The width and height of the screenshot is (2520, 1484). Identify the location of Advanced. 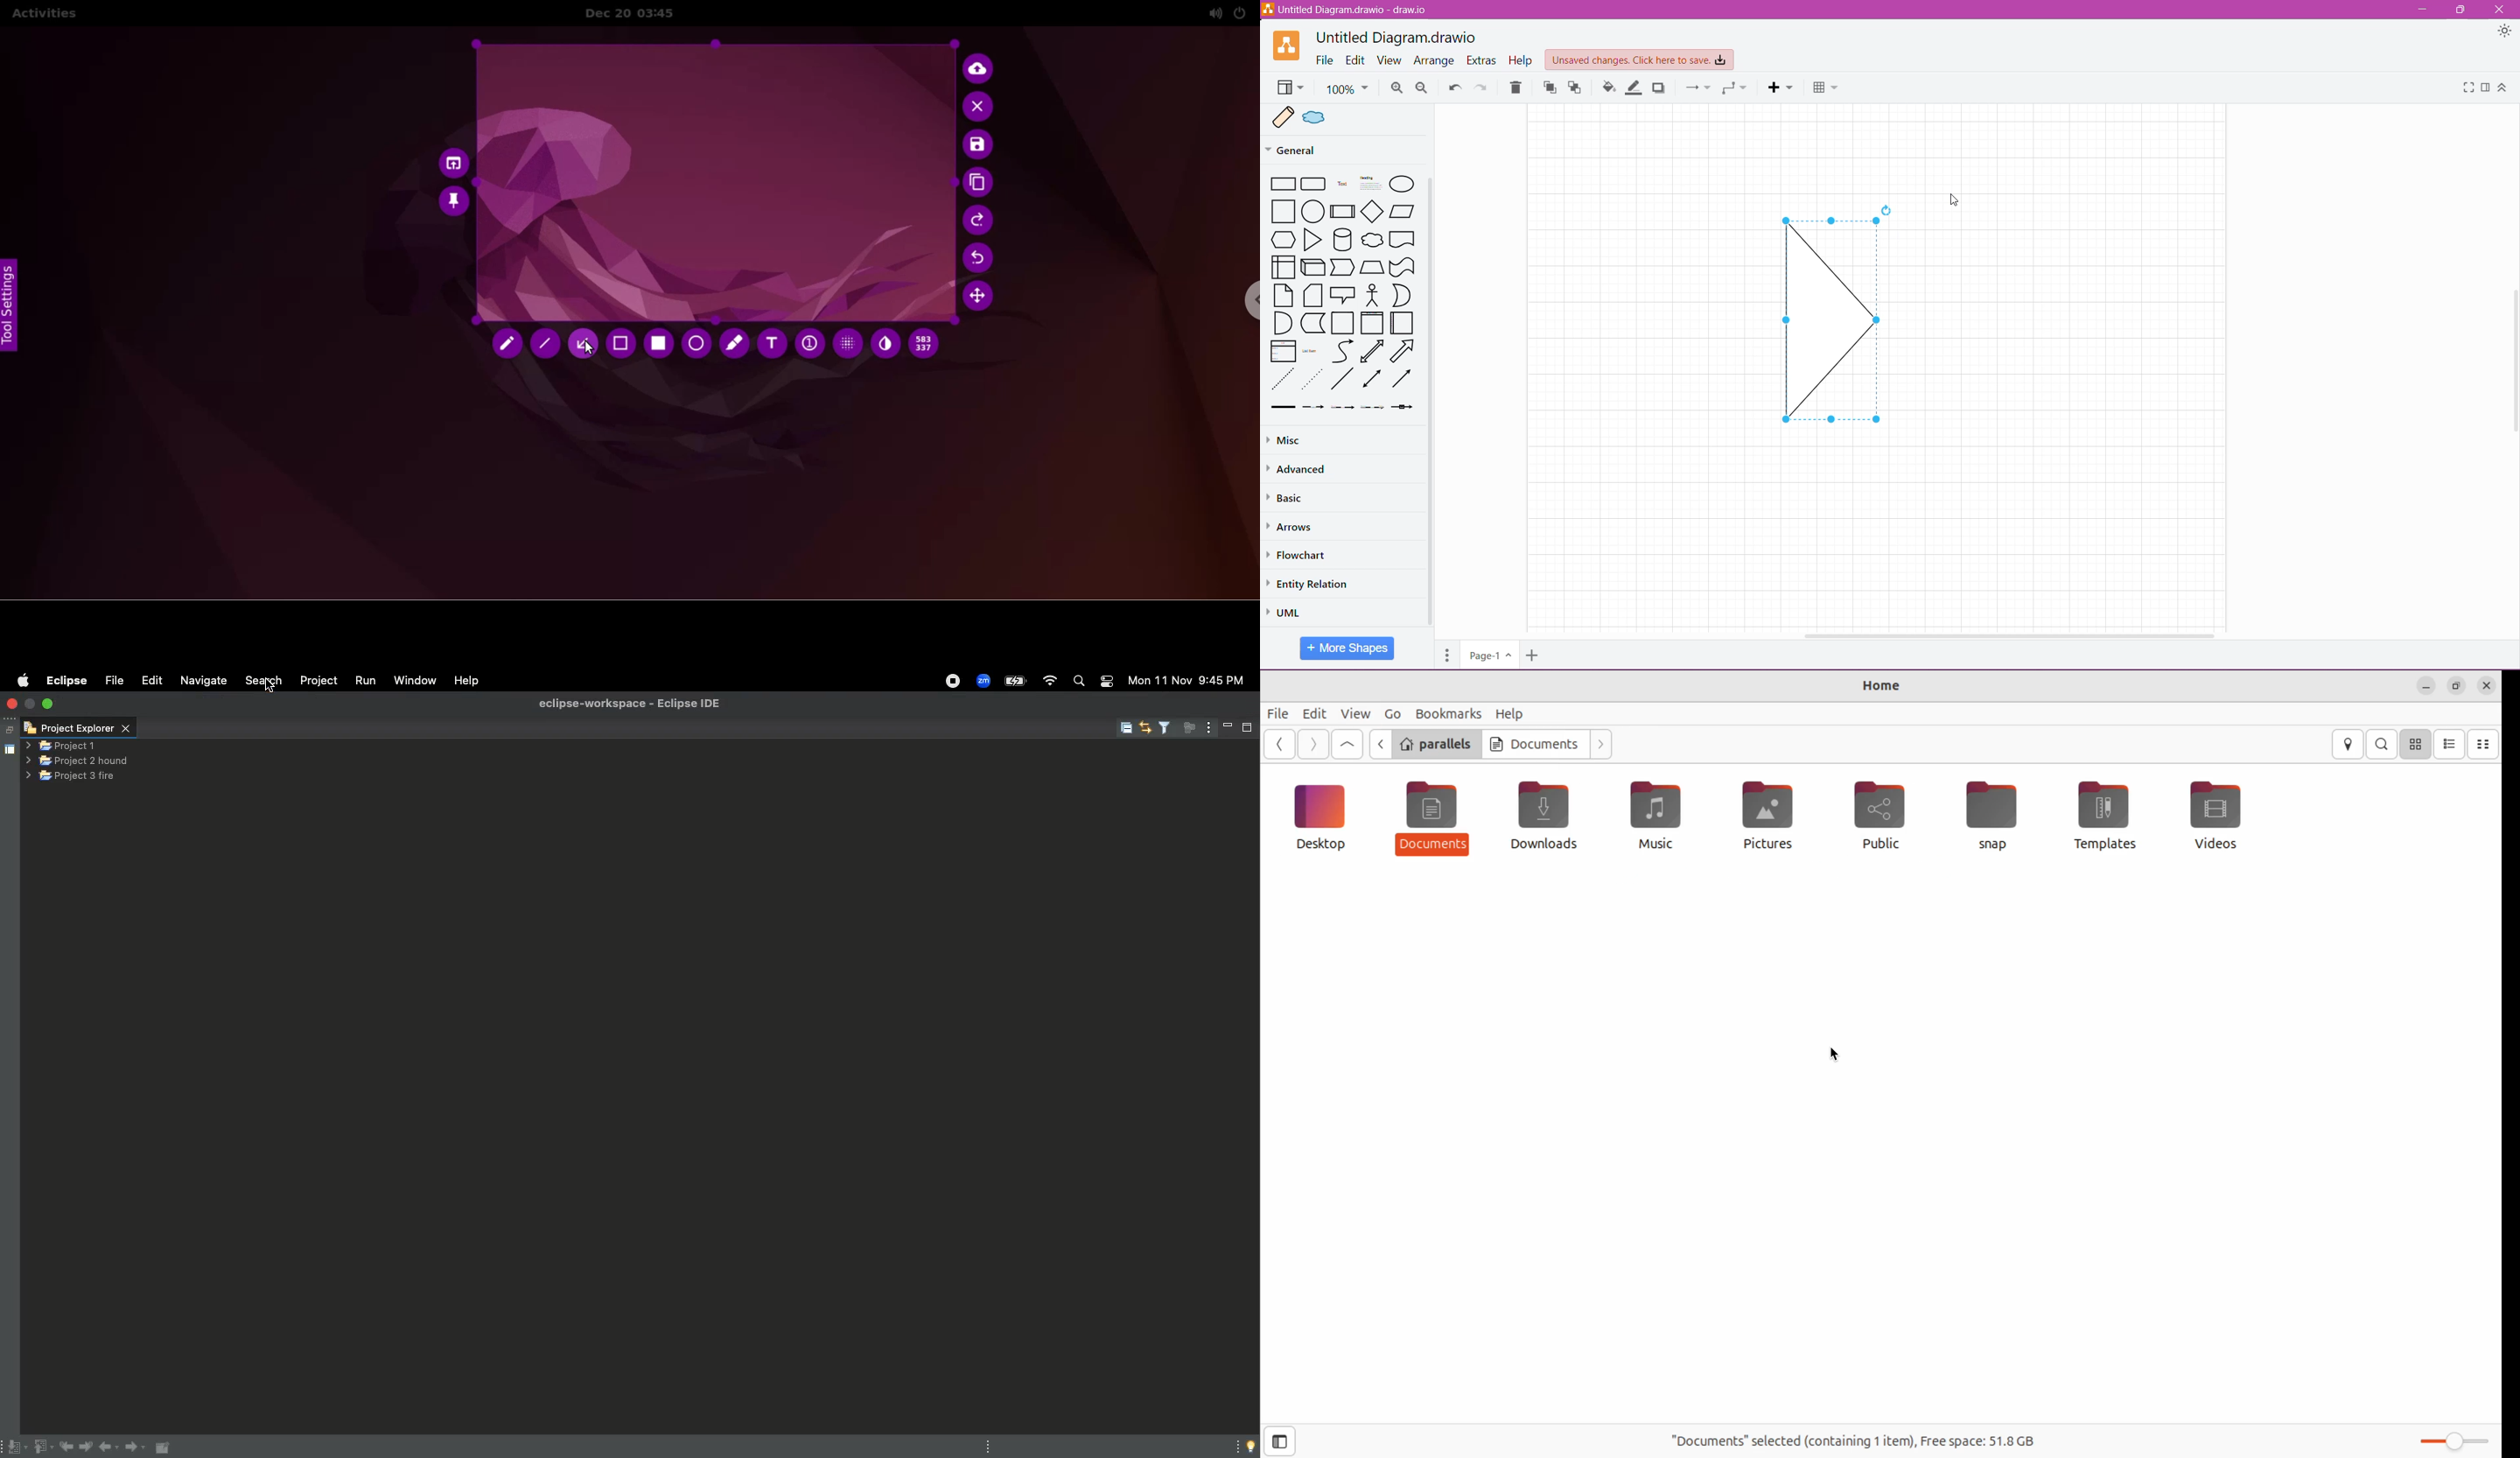
(1300, 471).